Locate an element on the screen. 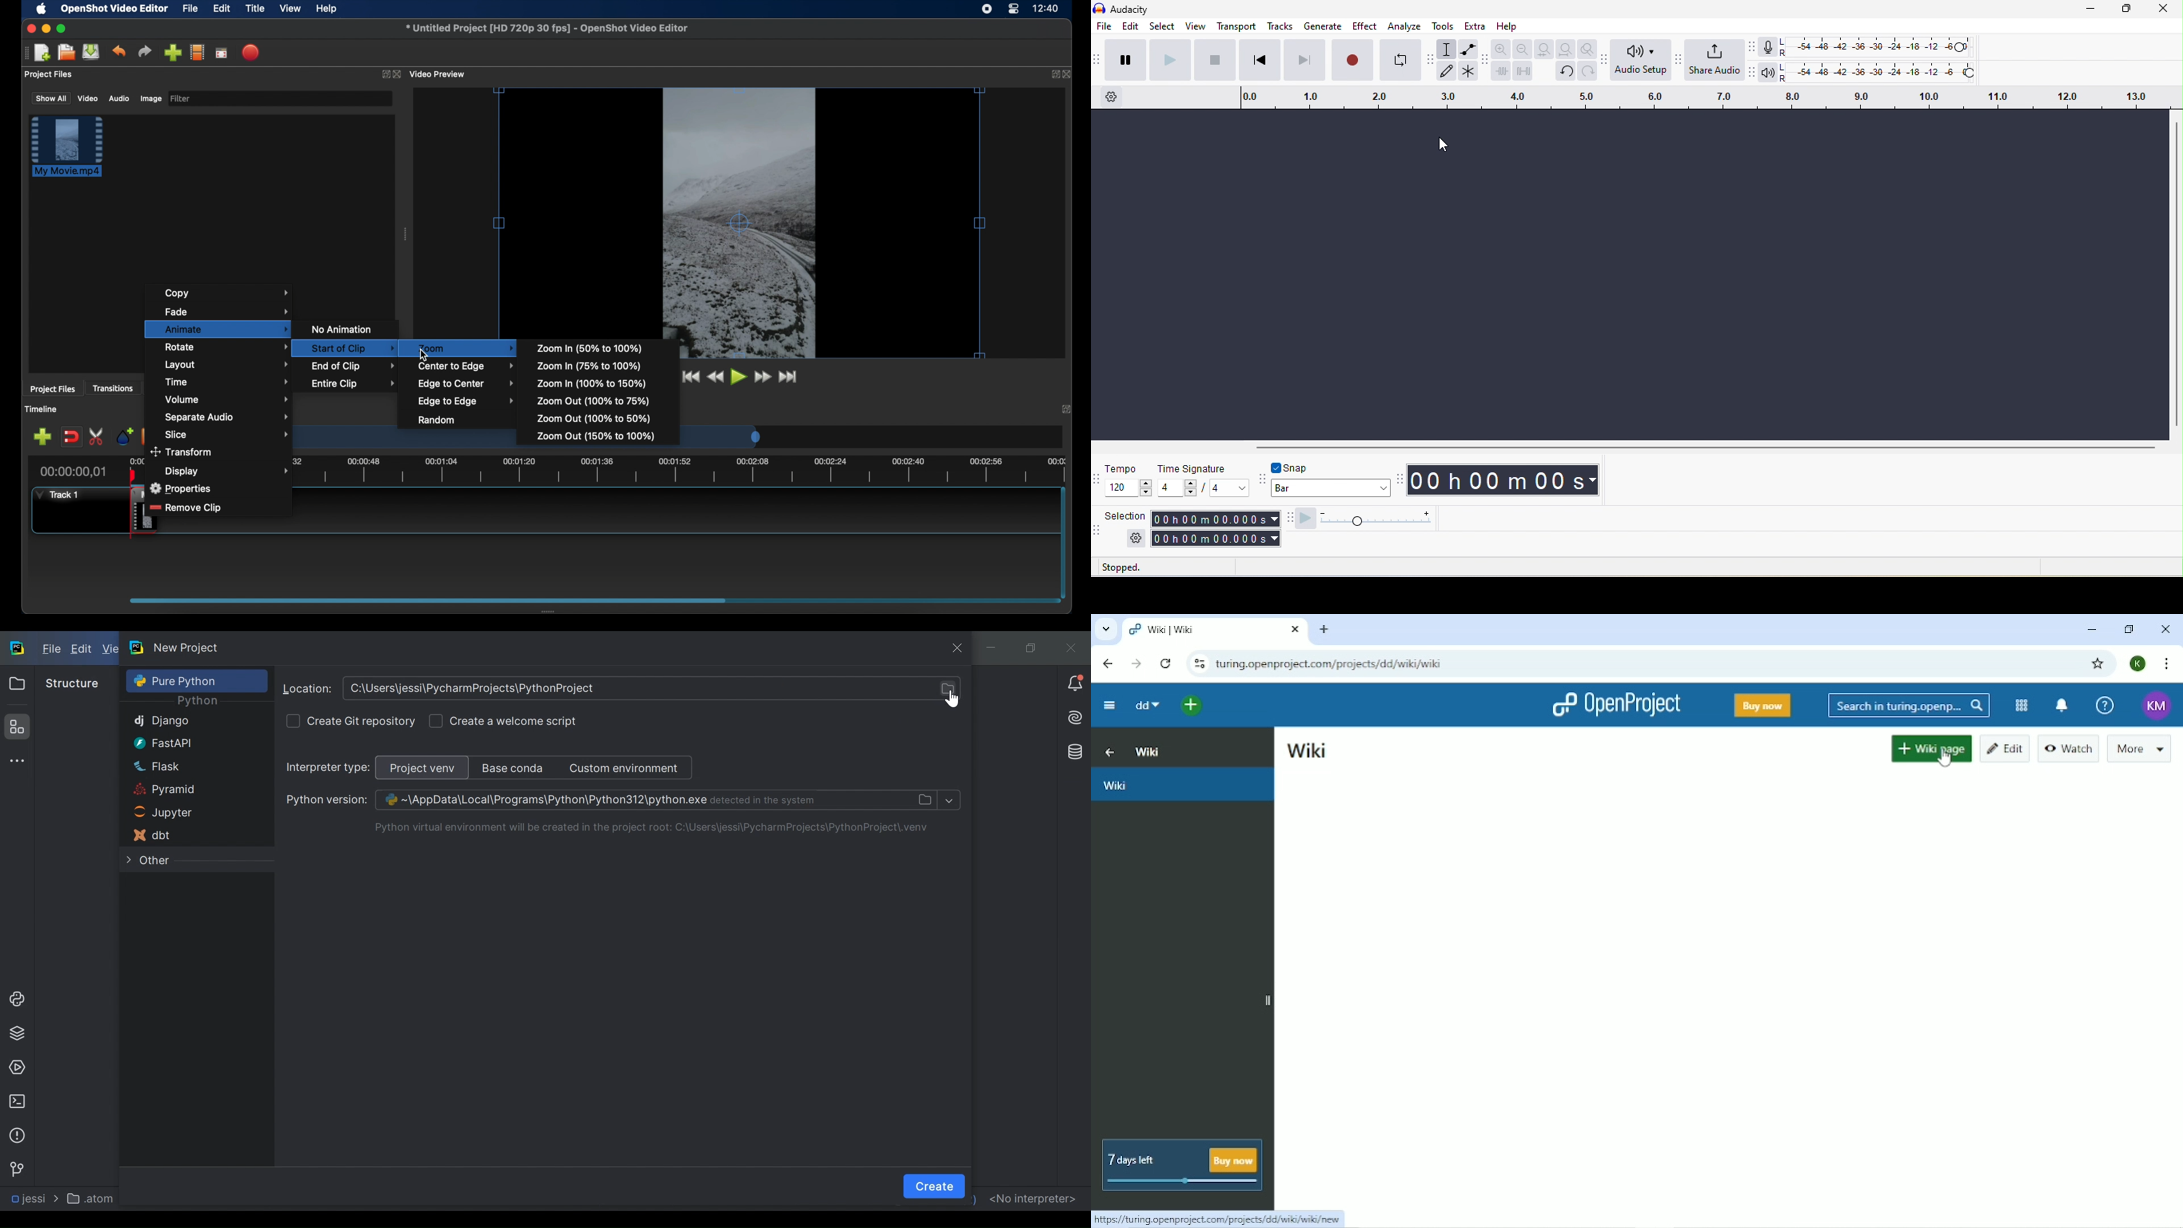 This screenshot has width=2184, height=1232. play button is located at coordinates (740, 377).